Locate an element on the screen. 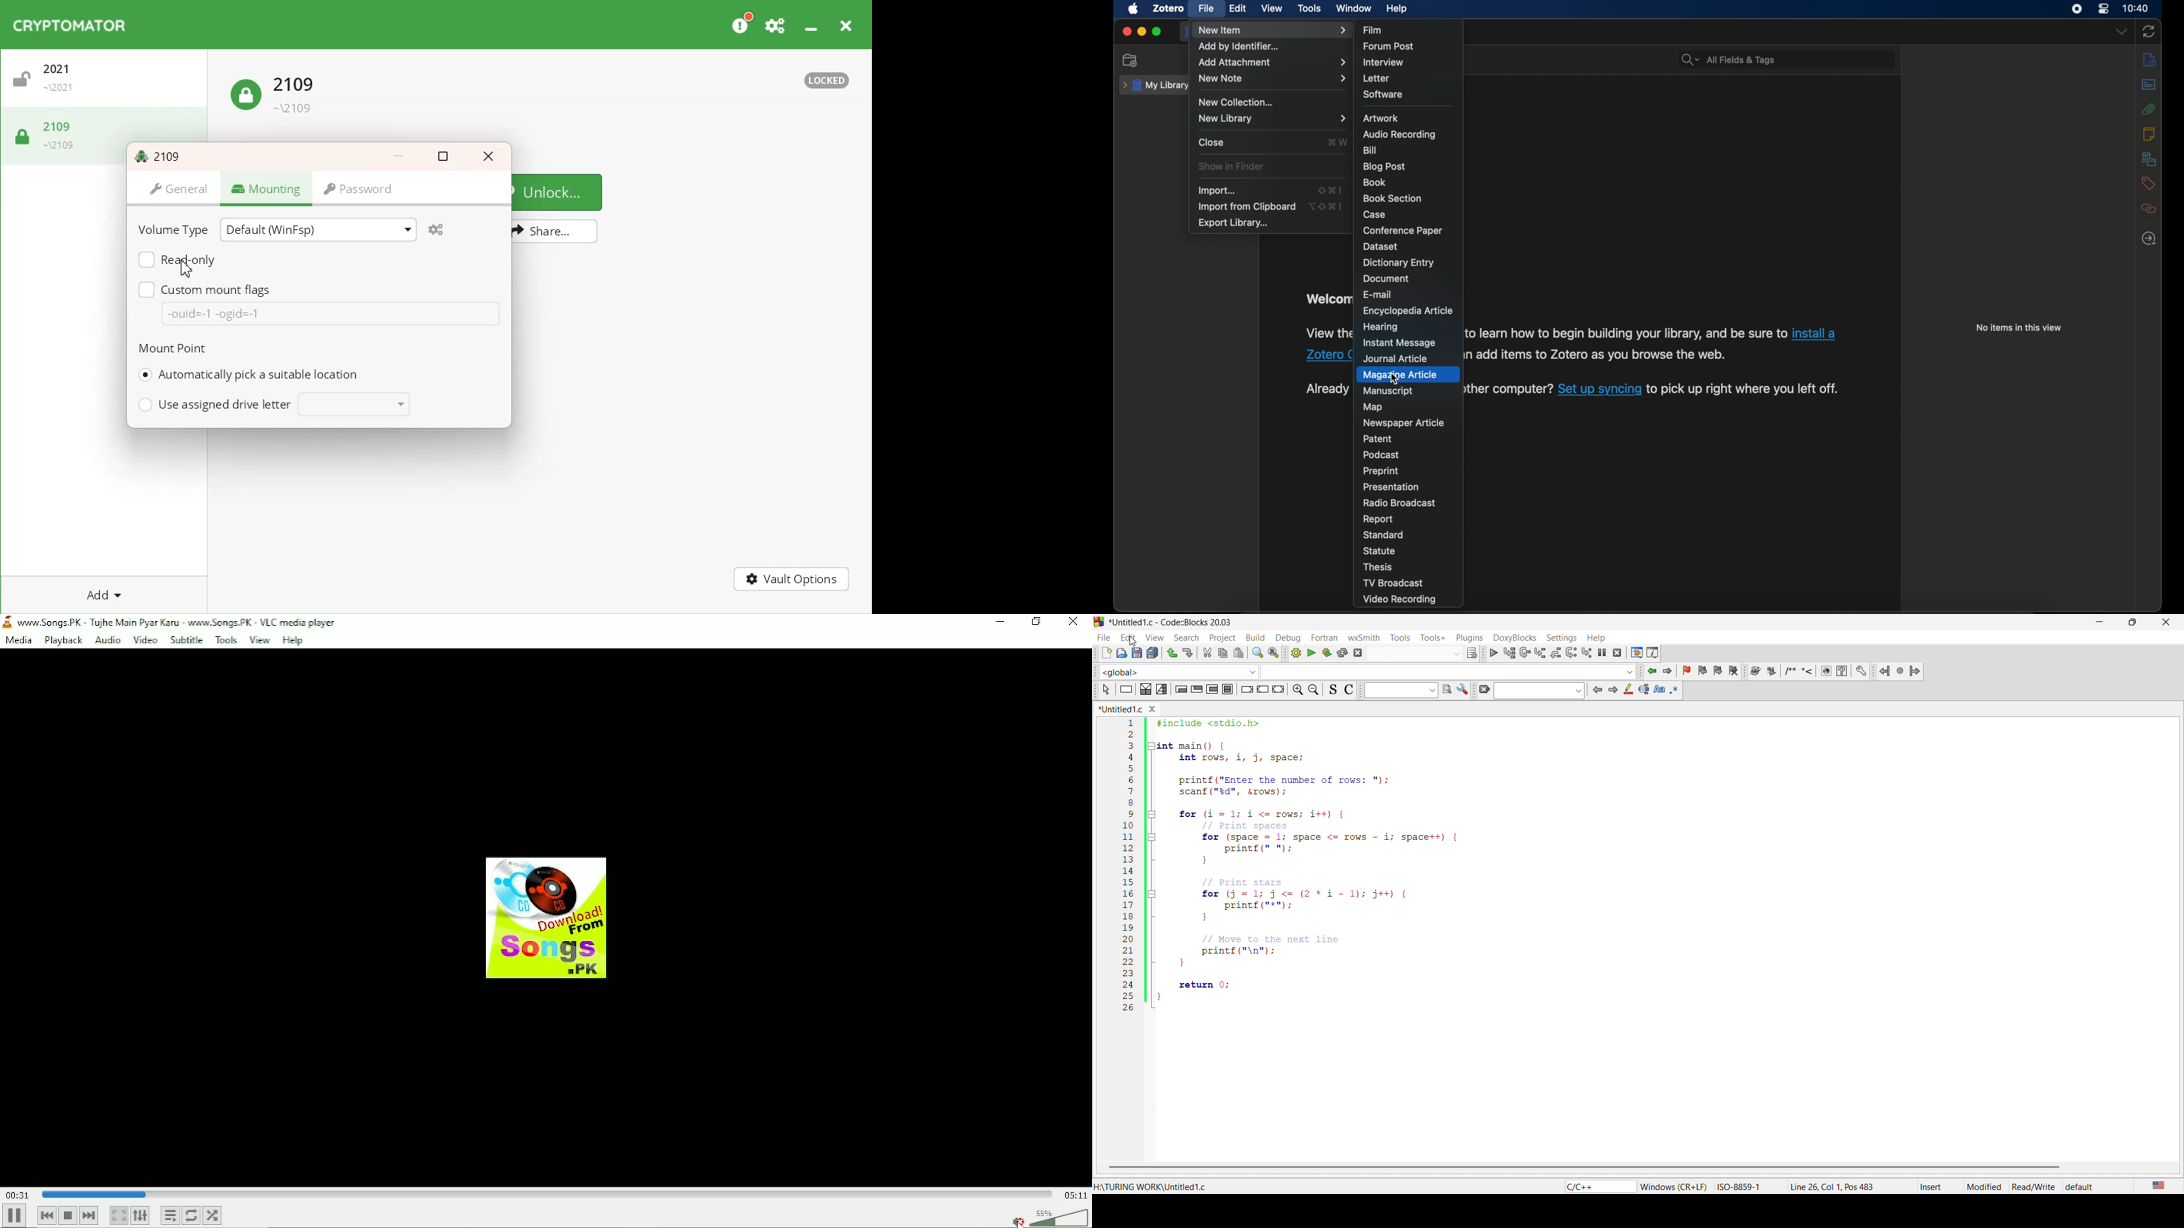  Toggle playlist is located at coordinates (170, 1216).